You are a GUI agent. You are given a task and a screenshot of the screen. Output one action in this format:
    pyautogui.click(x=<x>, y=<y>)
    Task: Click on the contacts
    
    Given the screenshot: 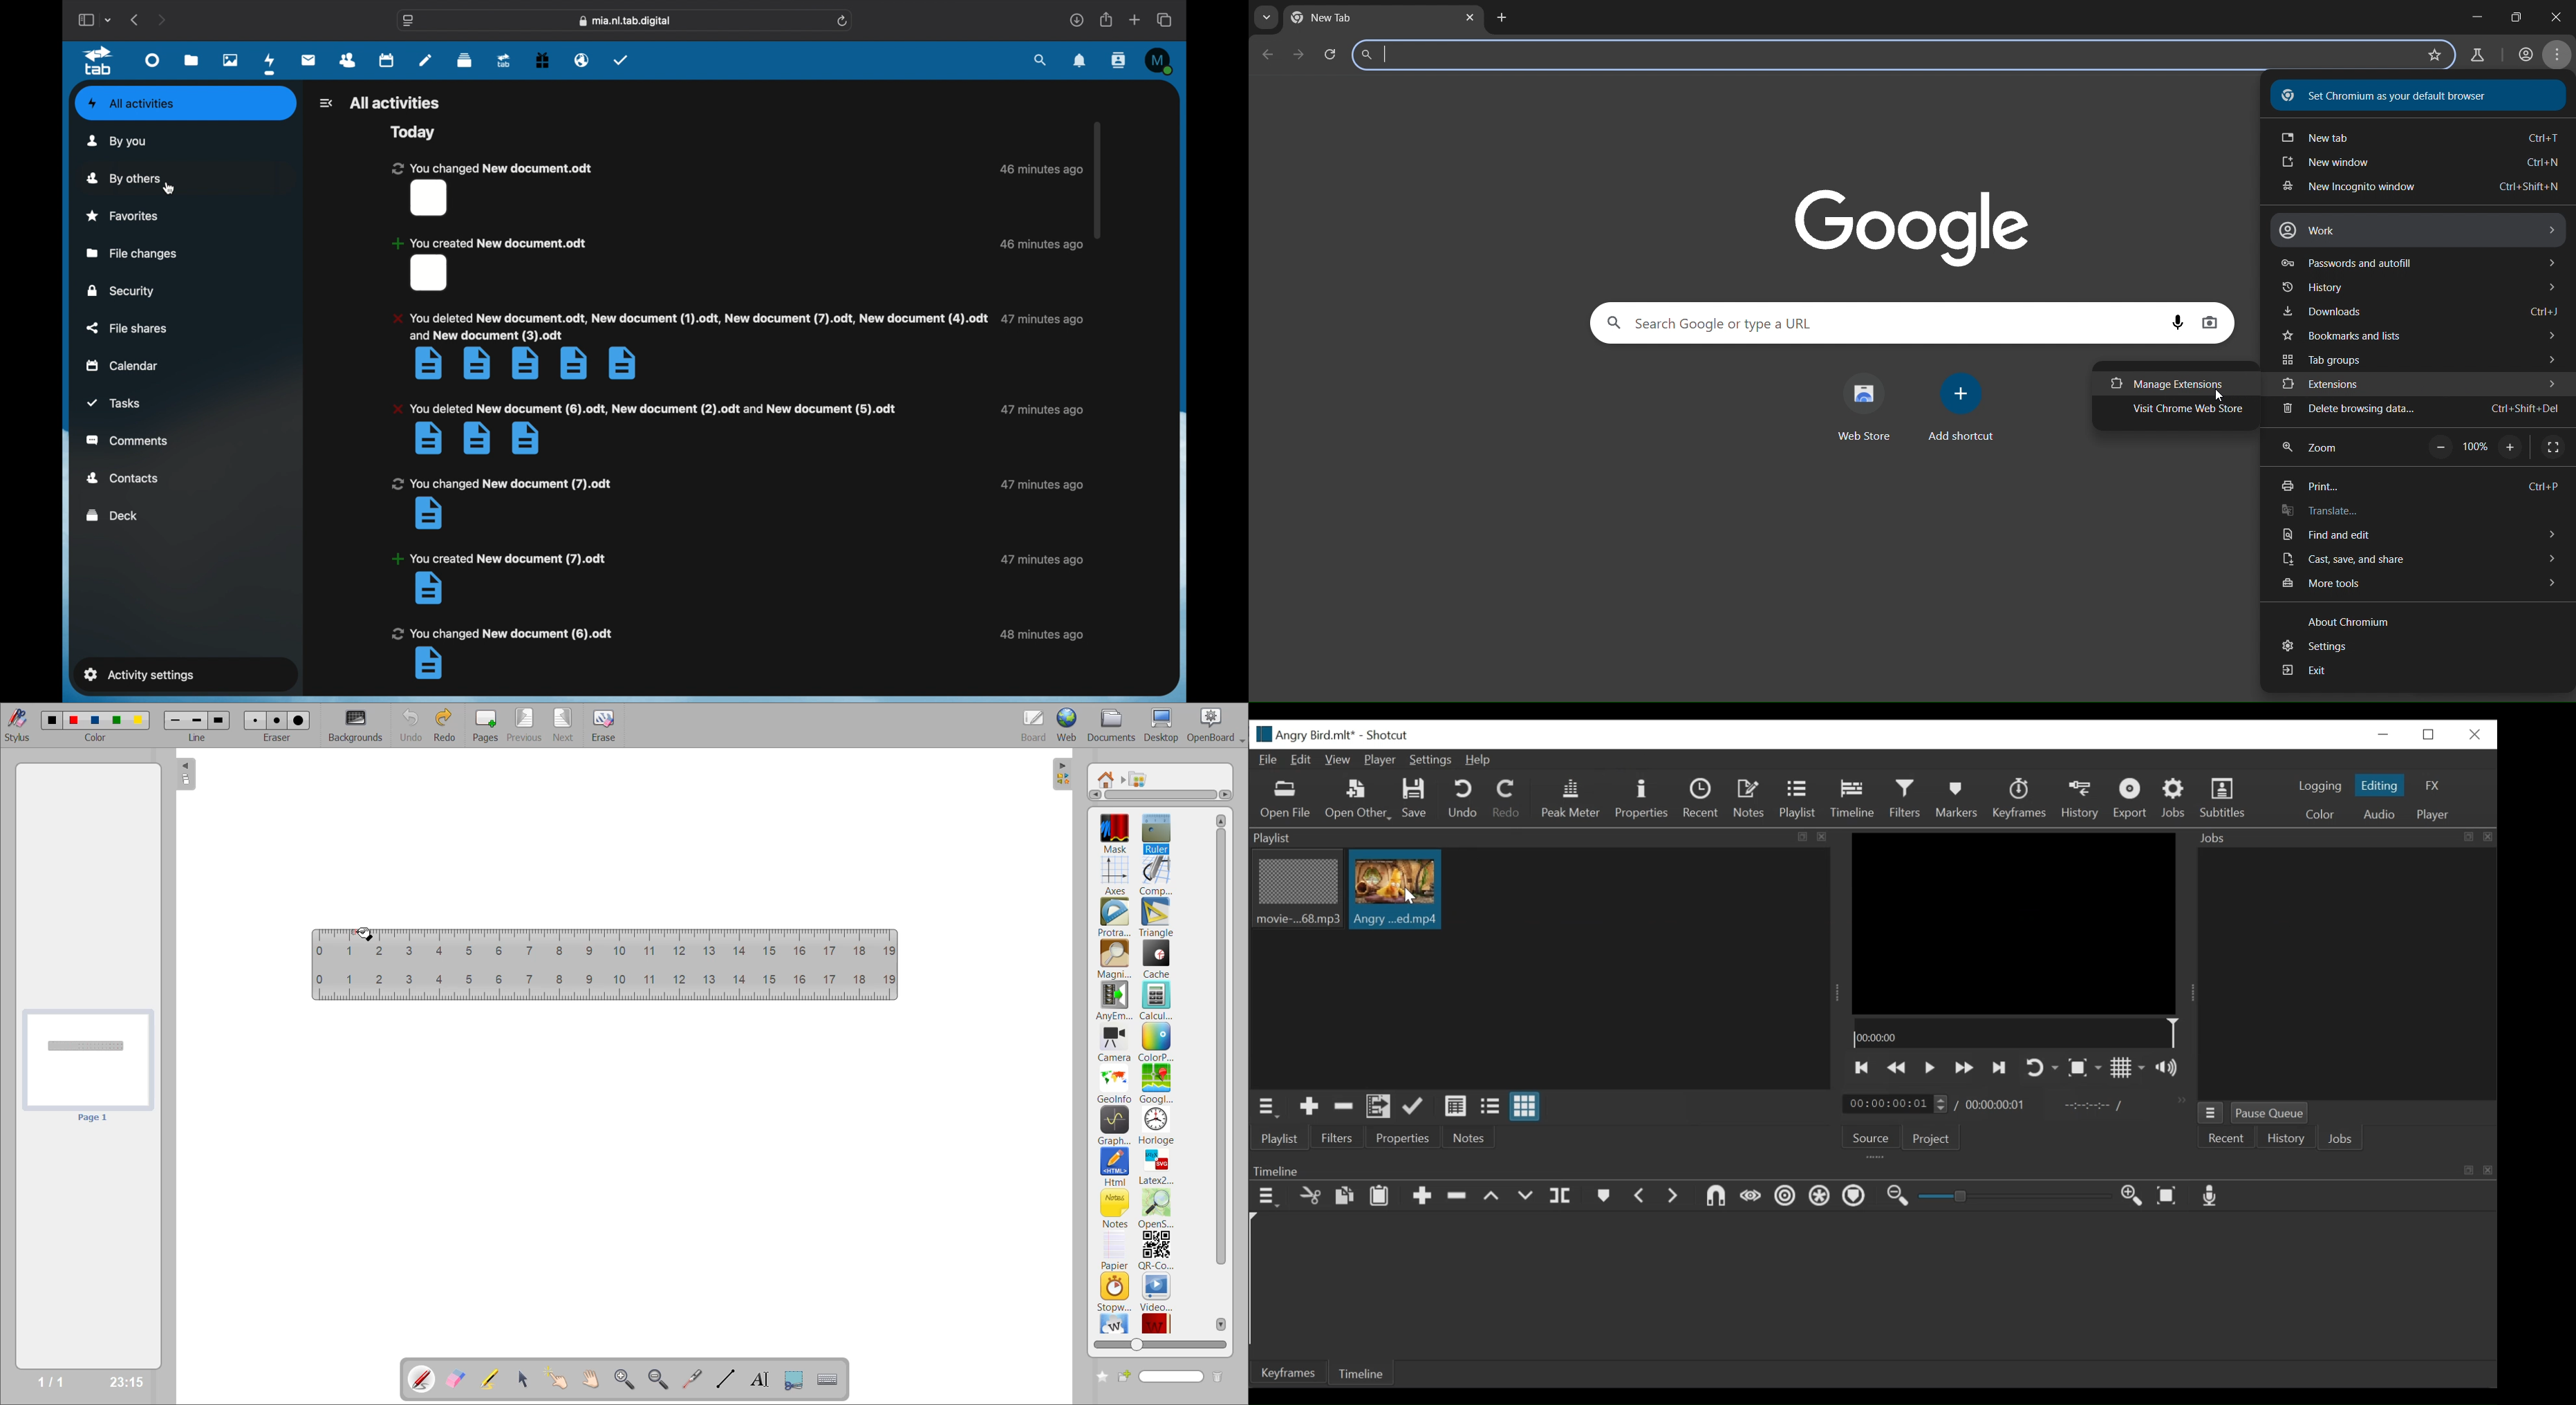 What is the action you would take?
    pyautogui.click(x=120, y=477)
    